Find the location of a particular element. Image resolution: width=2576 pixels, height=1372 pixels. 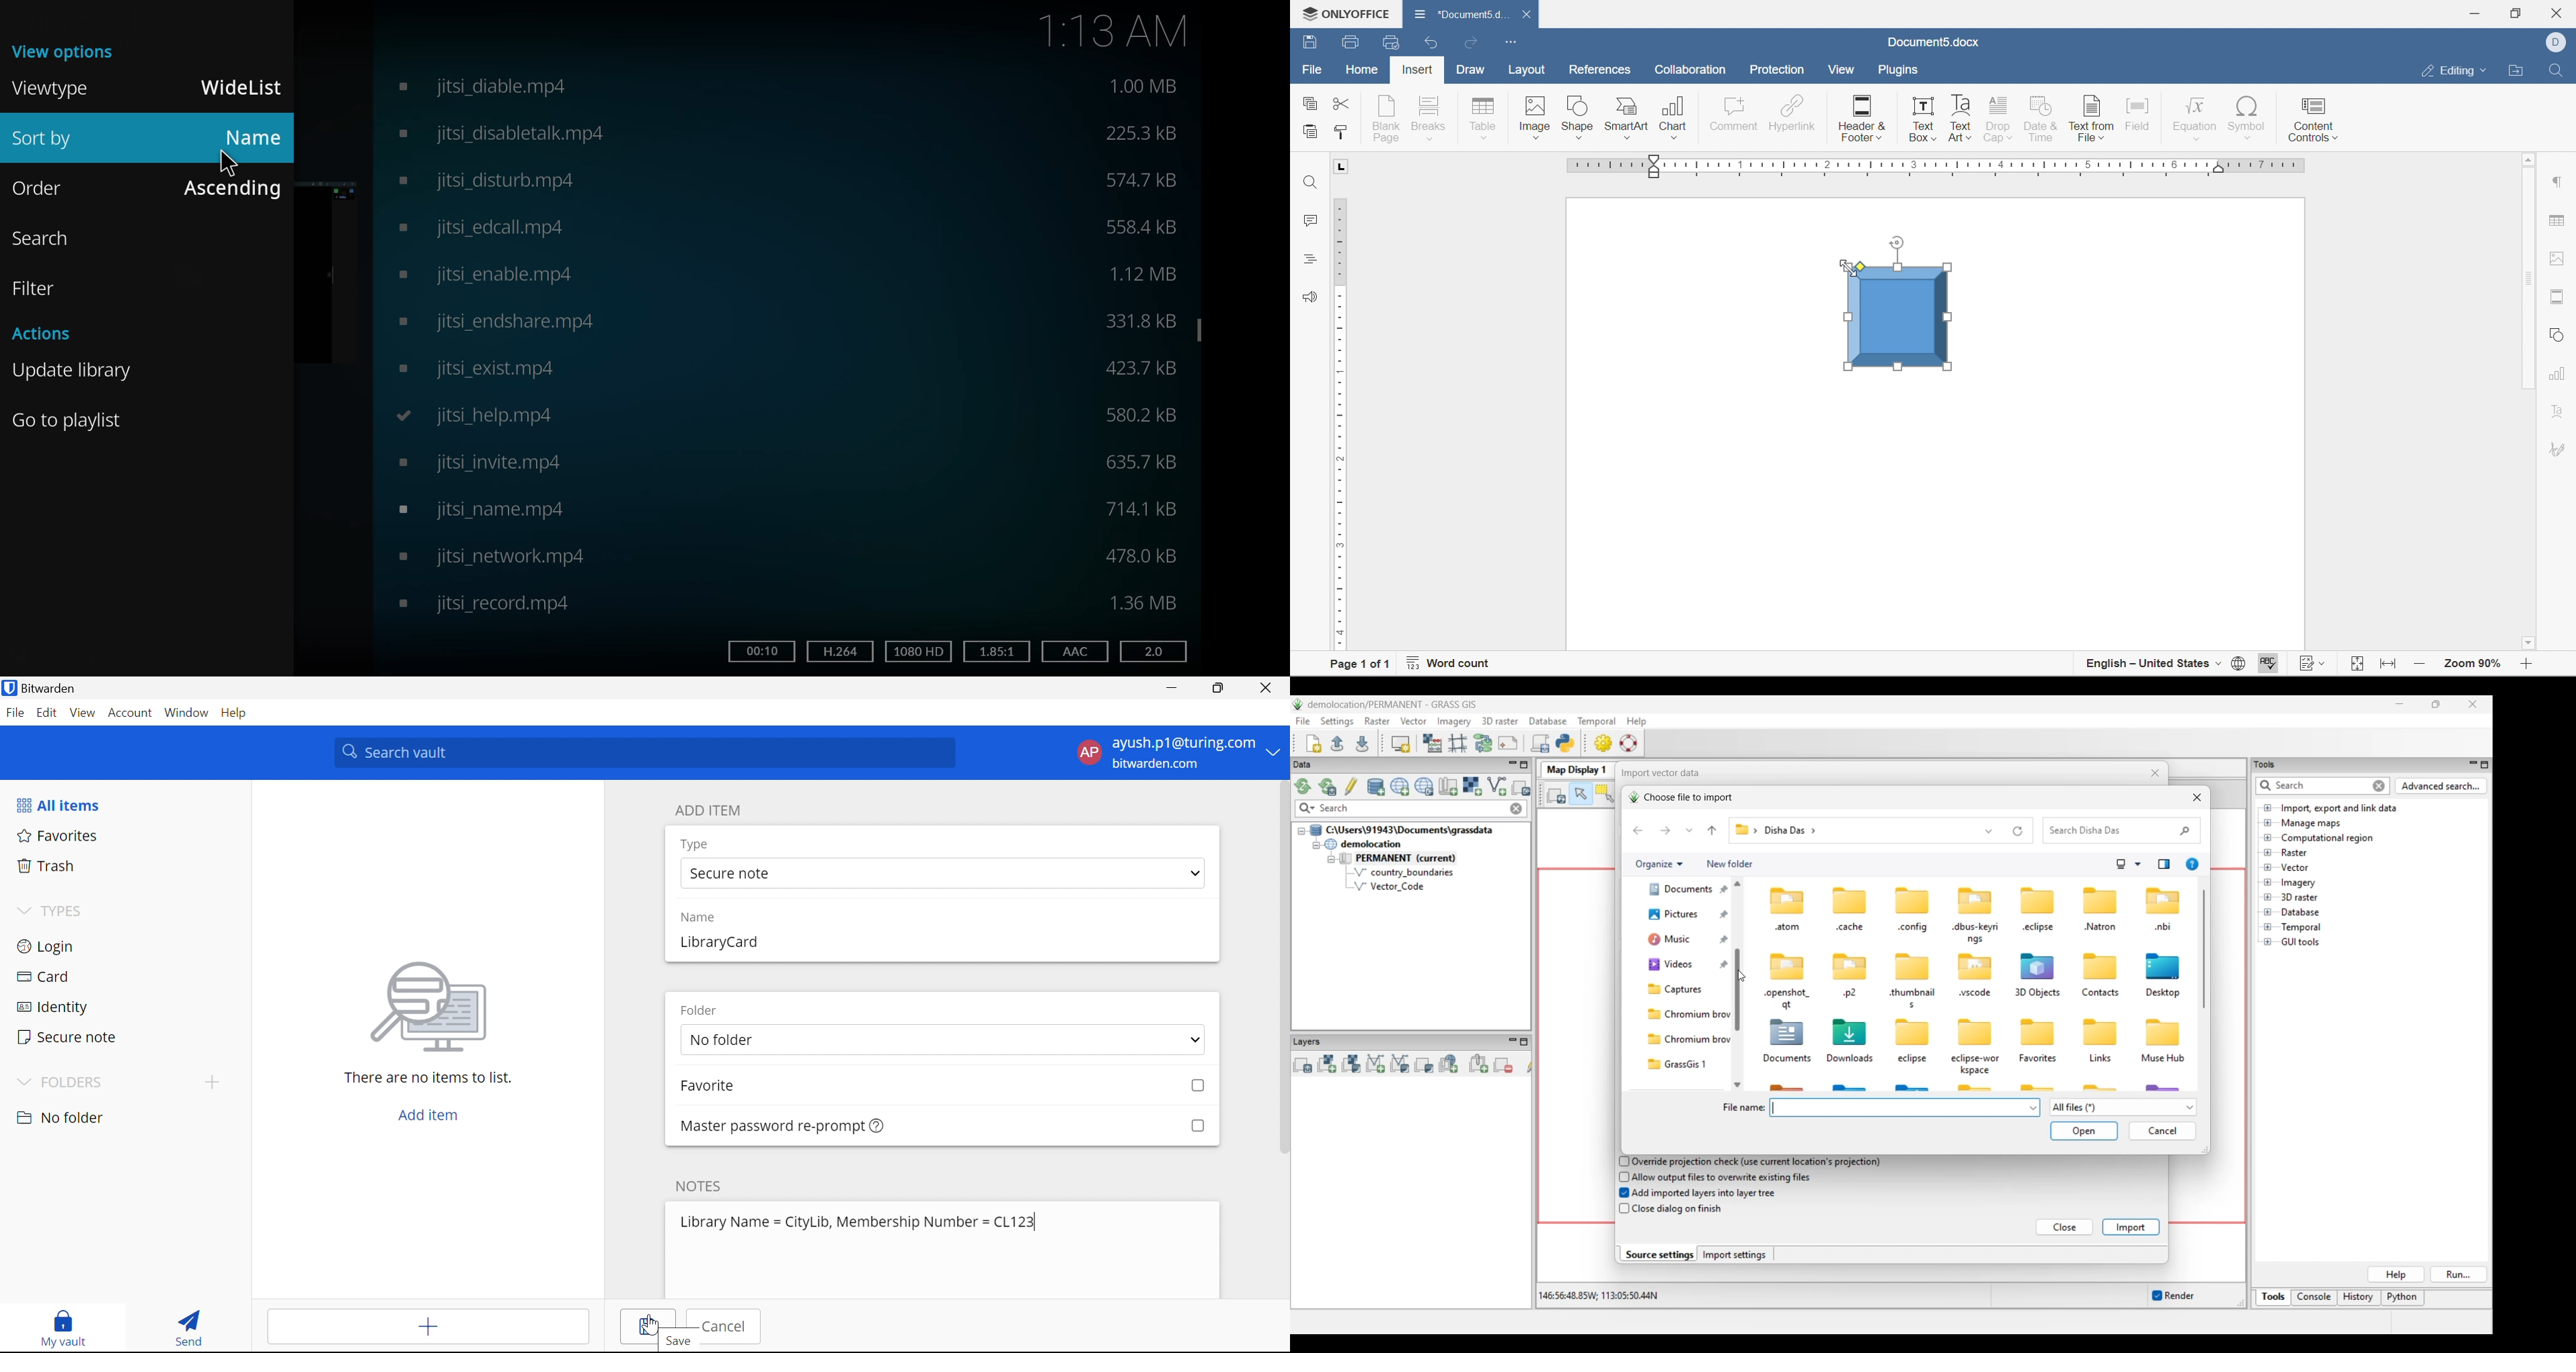

header and footer settings is located at coordinates (2558, 299).